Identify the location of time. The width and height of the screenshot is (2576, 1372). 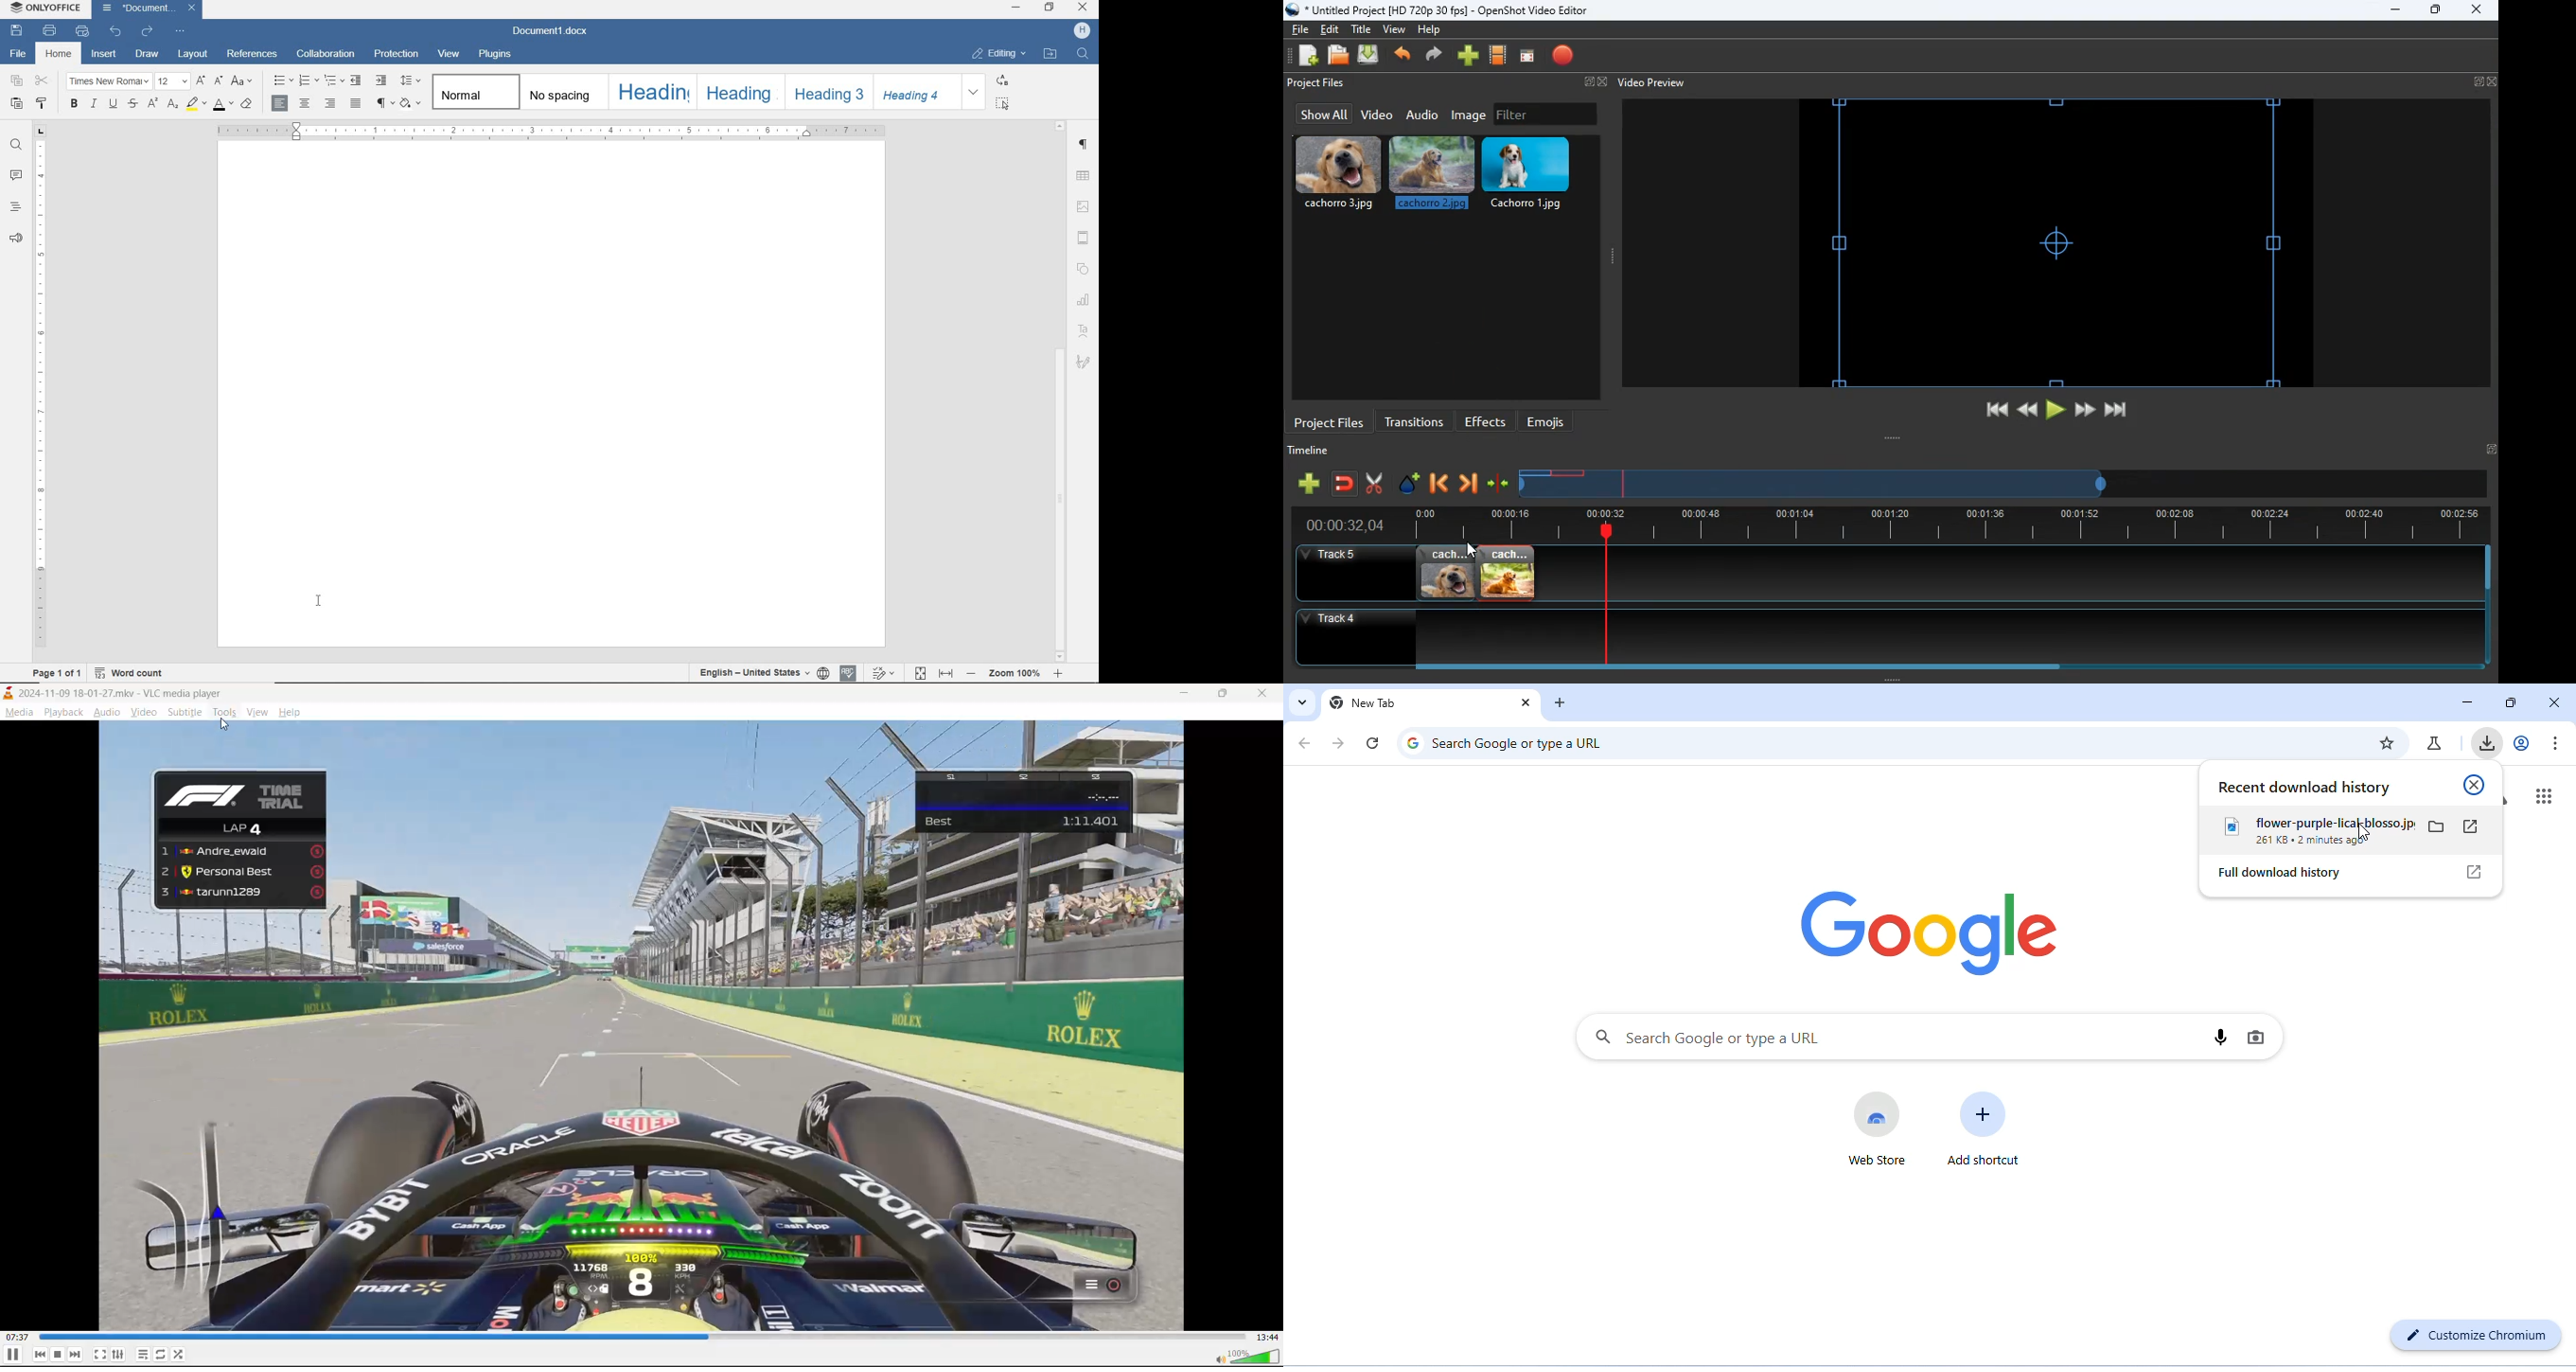
(1338, 525).